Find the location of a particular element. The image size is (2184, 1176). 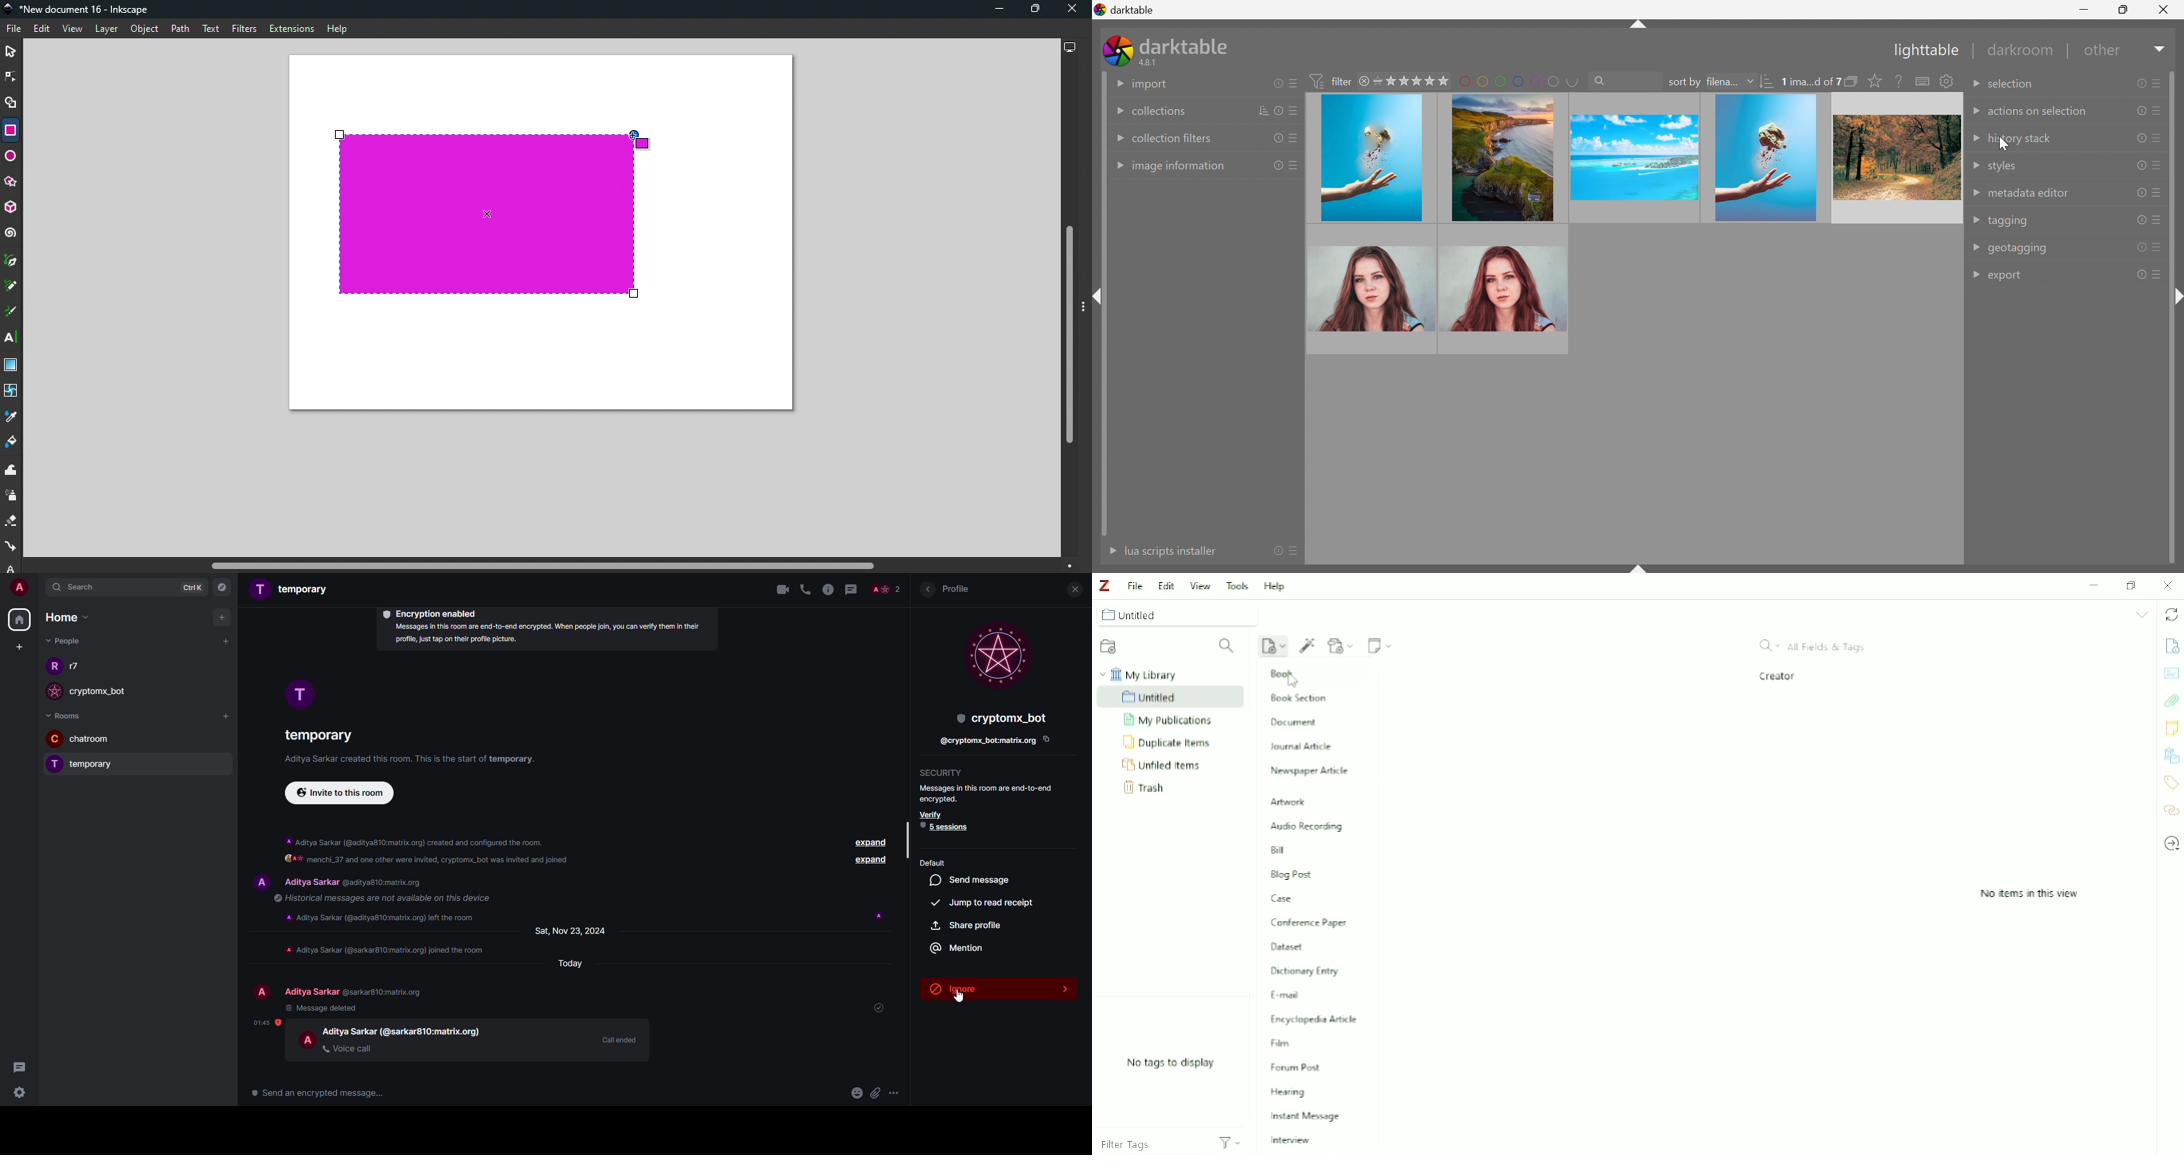

security is located at coordinates (945, 773).